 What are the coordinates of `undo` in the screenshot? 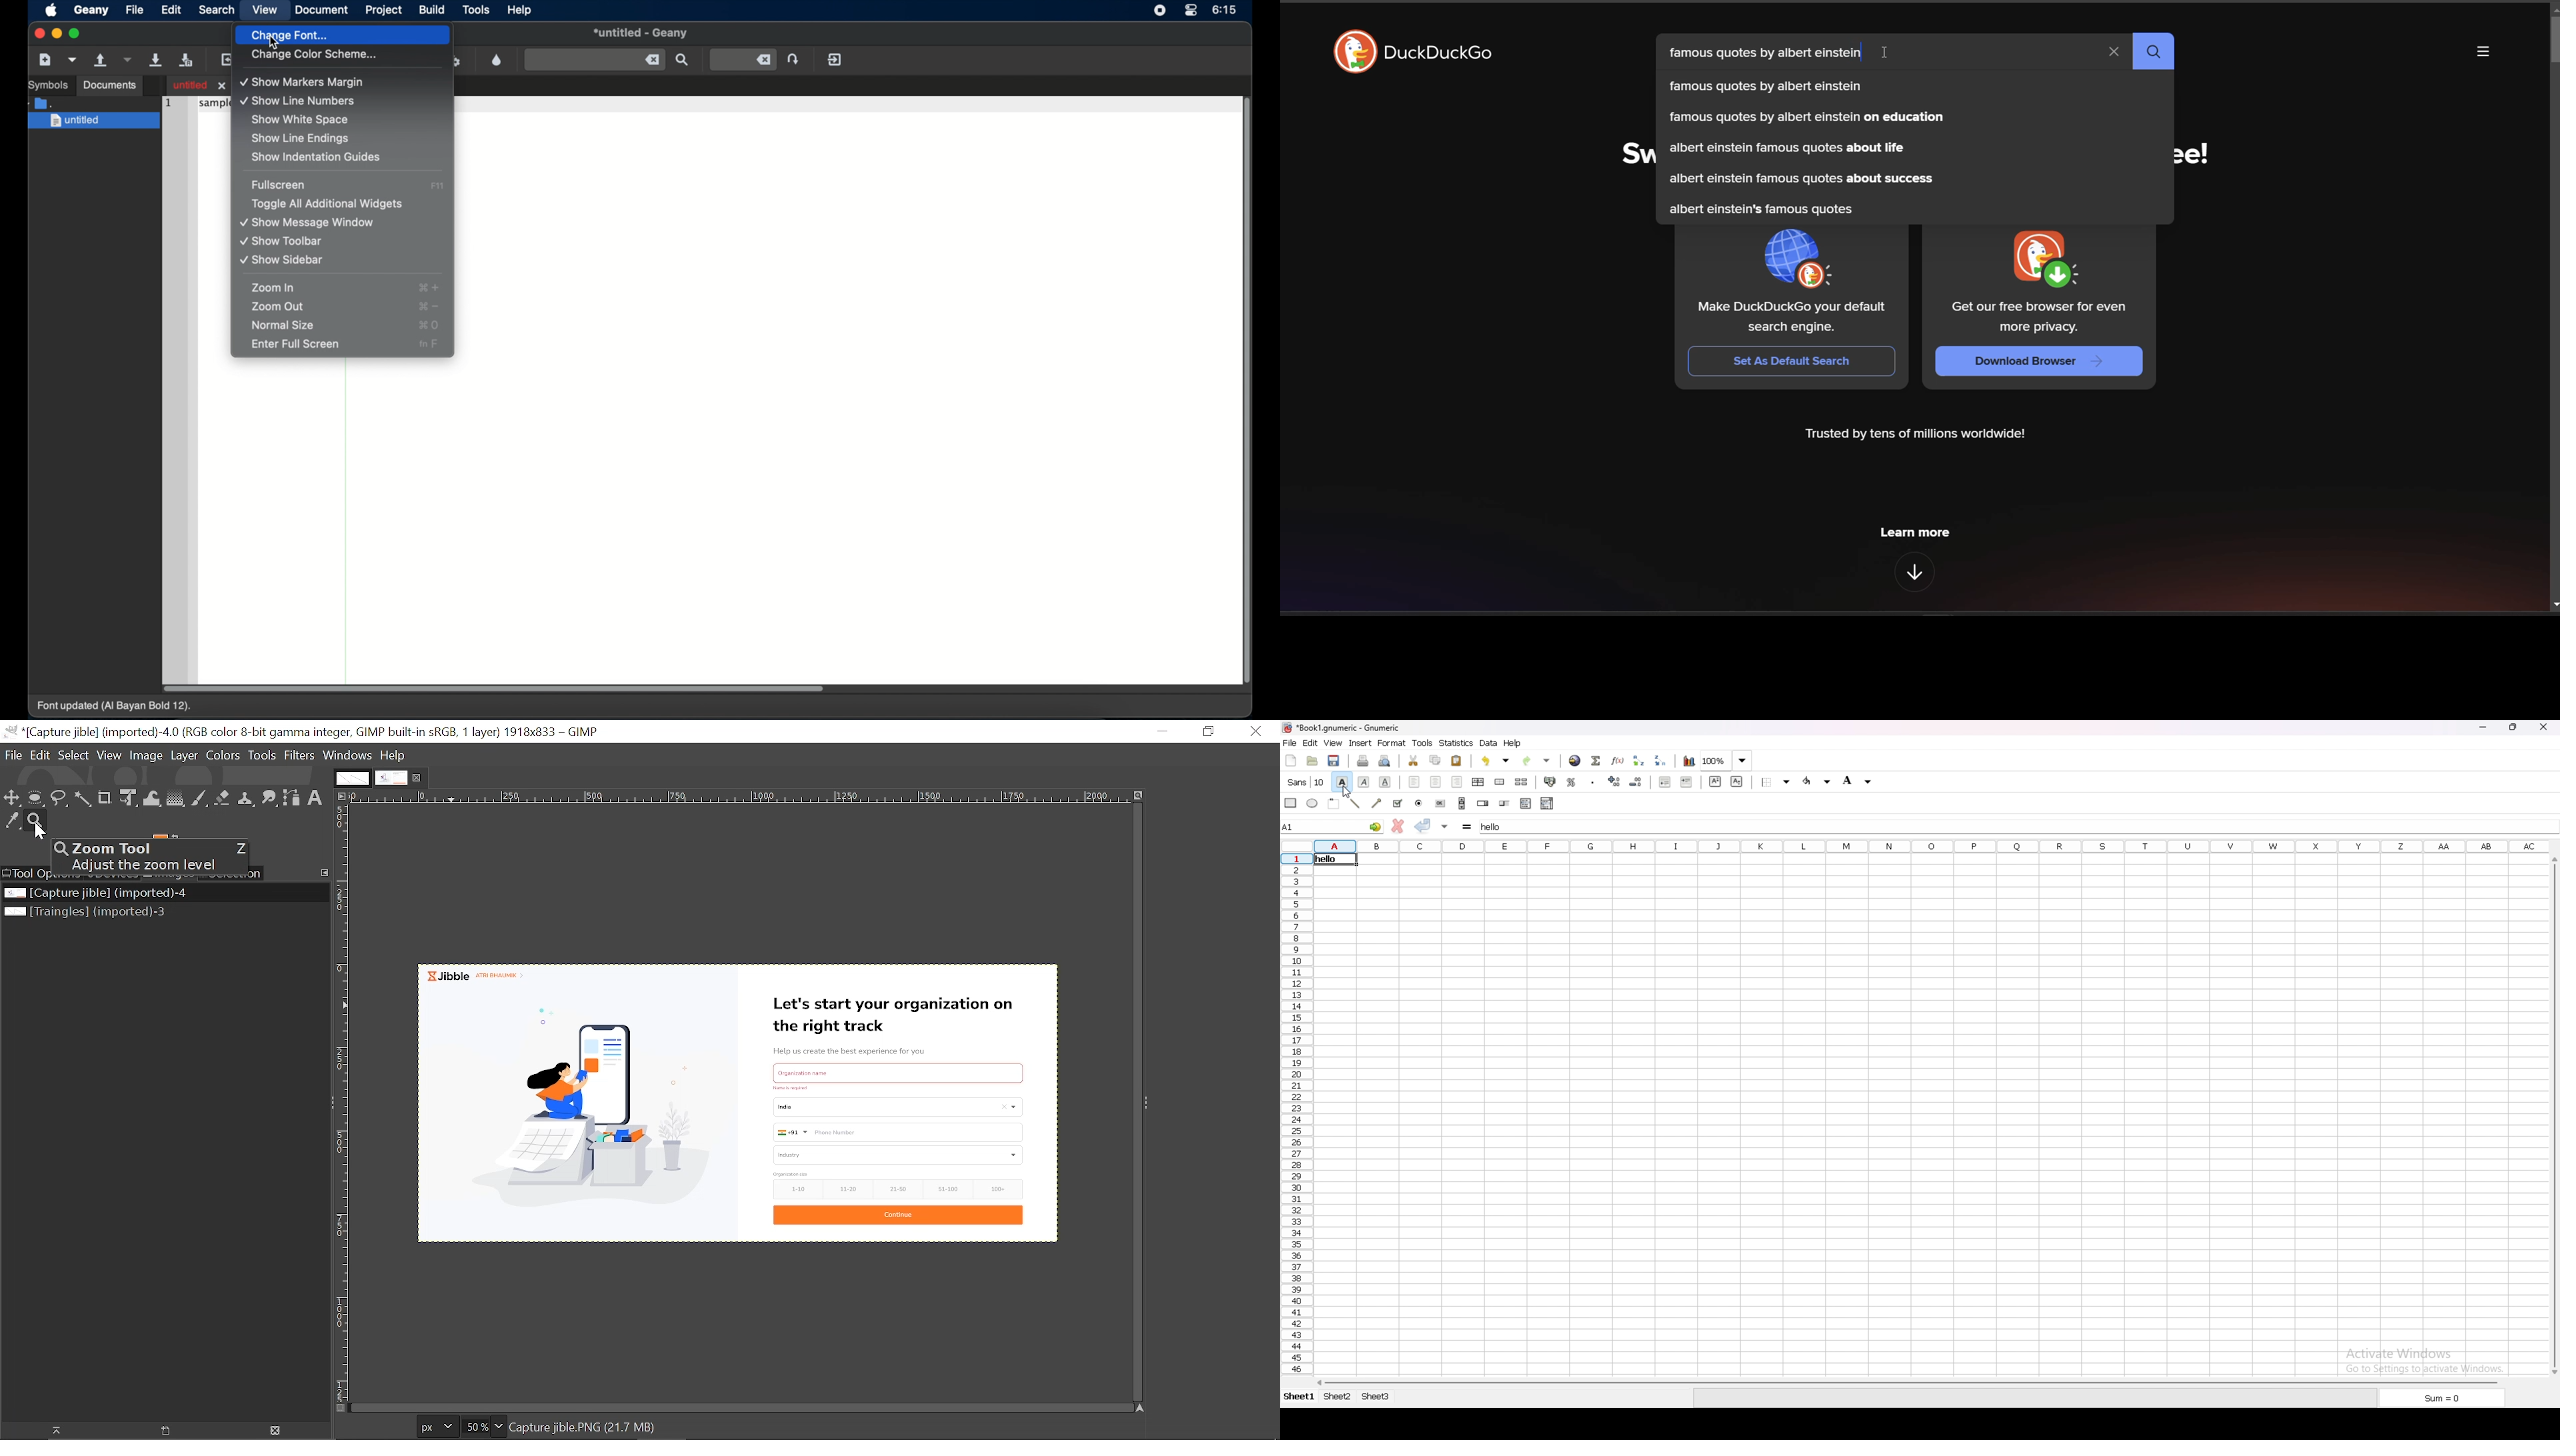 It's located at (1495, 761).